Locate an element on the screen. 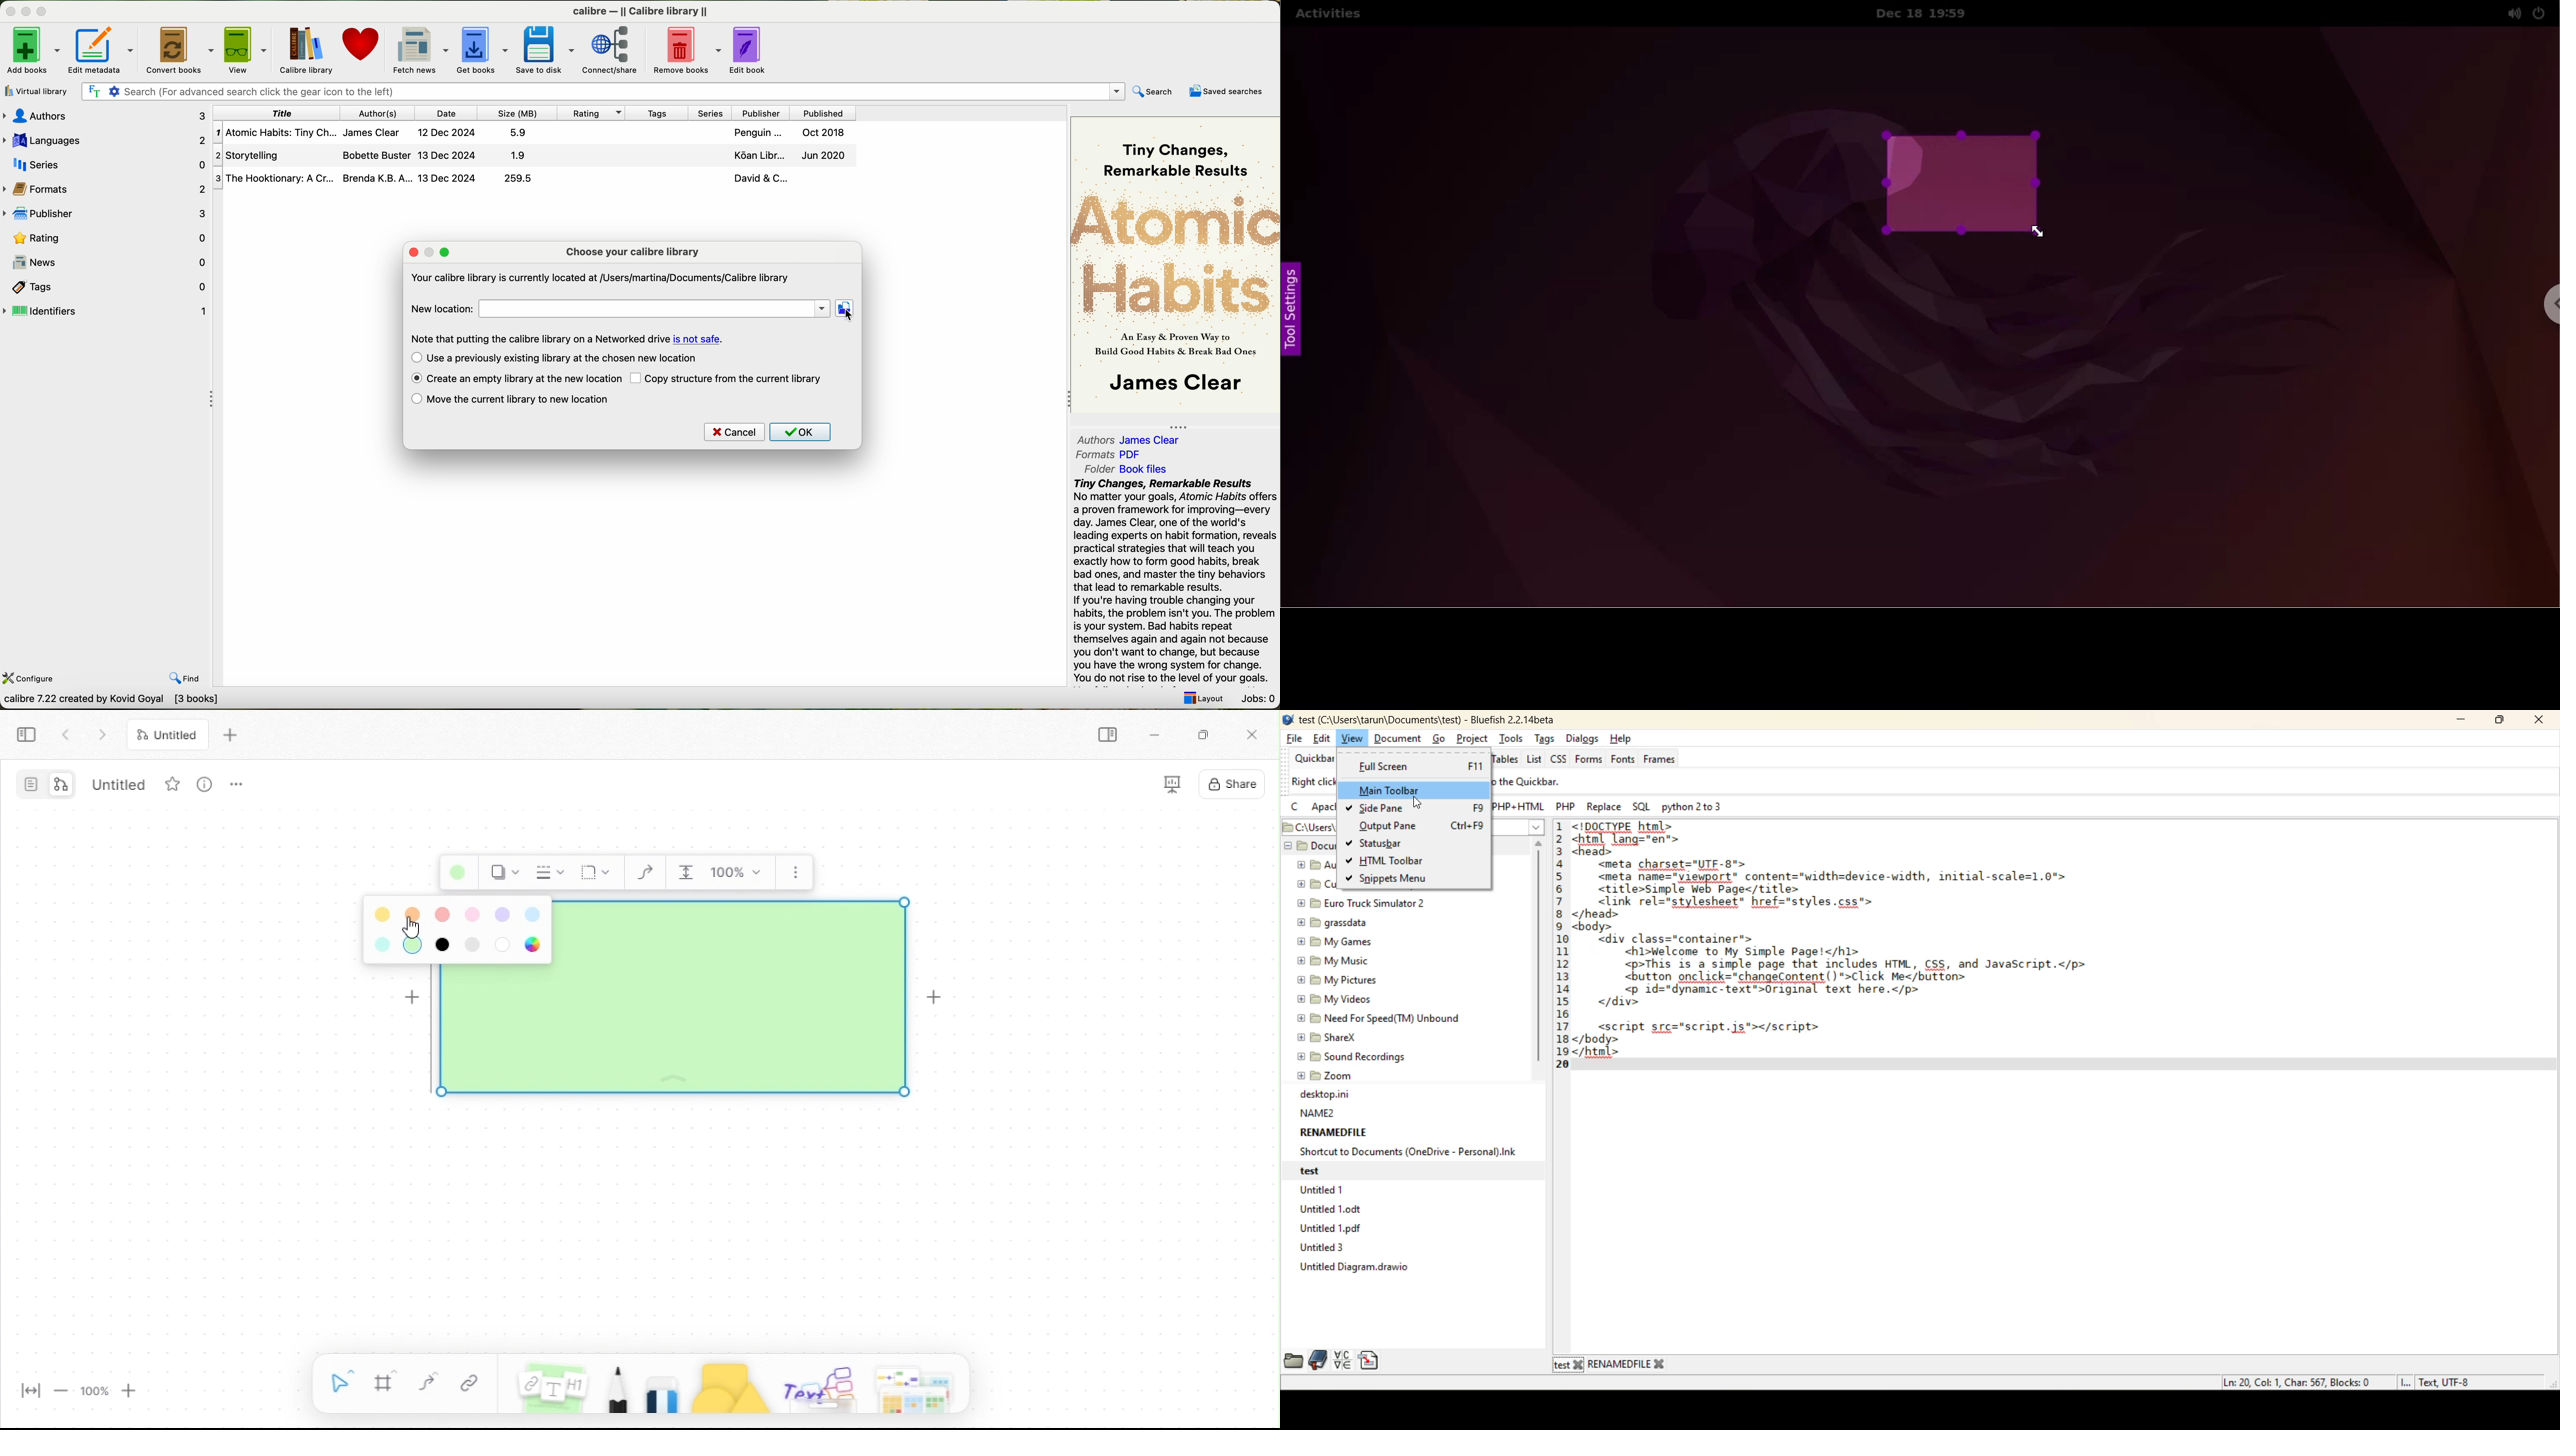 This screenshot has width=2576, height=1456. document is located at coordinates (1399, 739).